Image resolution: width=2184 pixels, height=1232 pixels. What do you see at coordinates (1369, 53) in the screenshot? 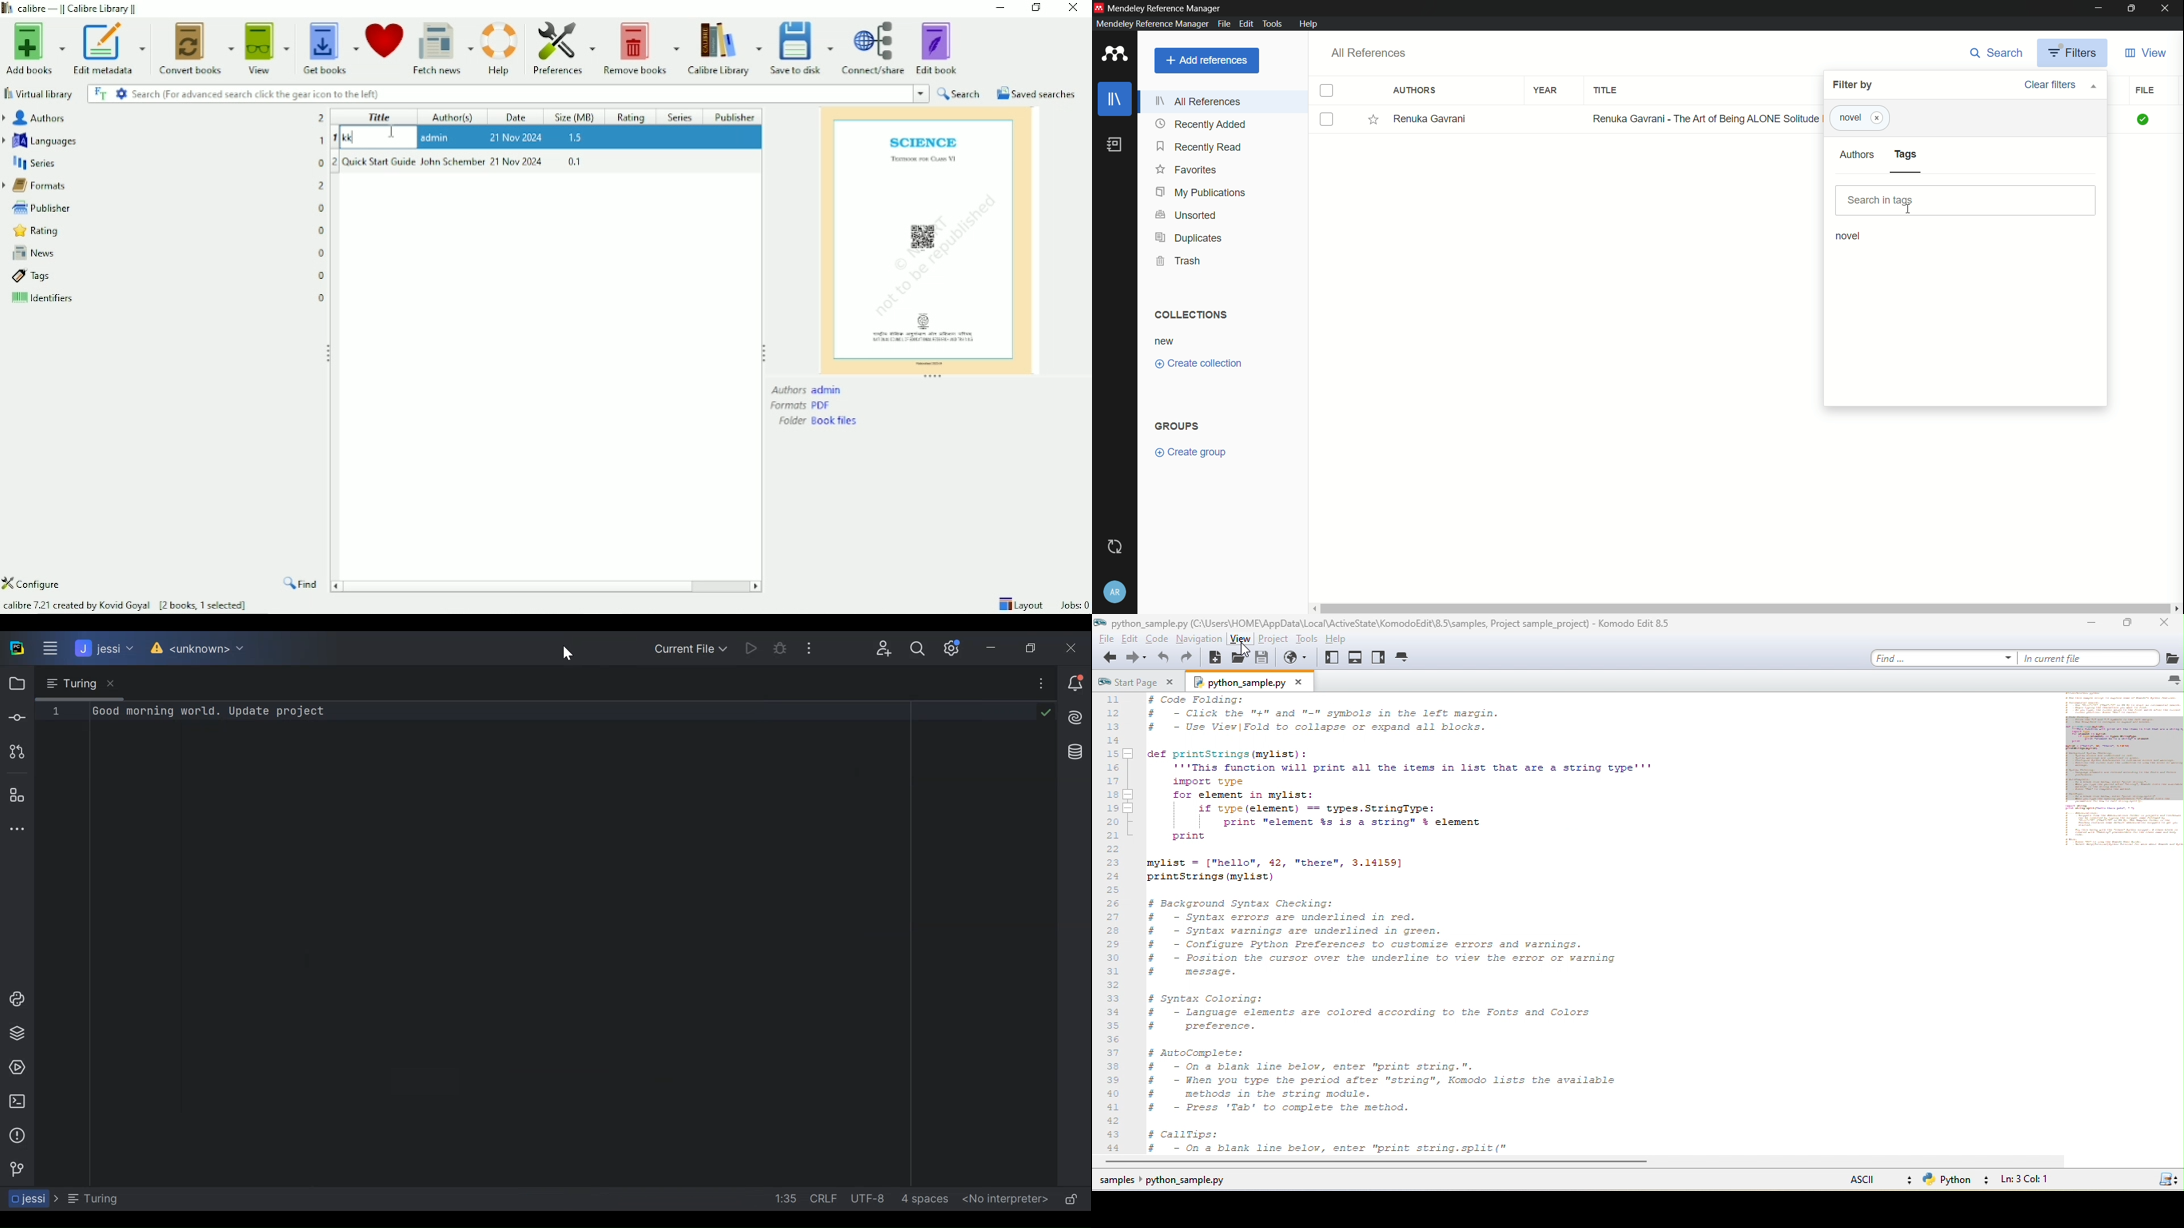
I see `all references` at bounding box center [1369, 53].